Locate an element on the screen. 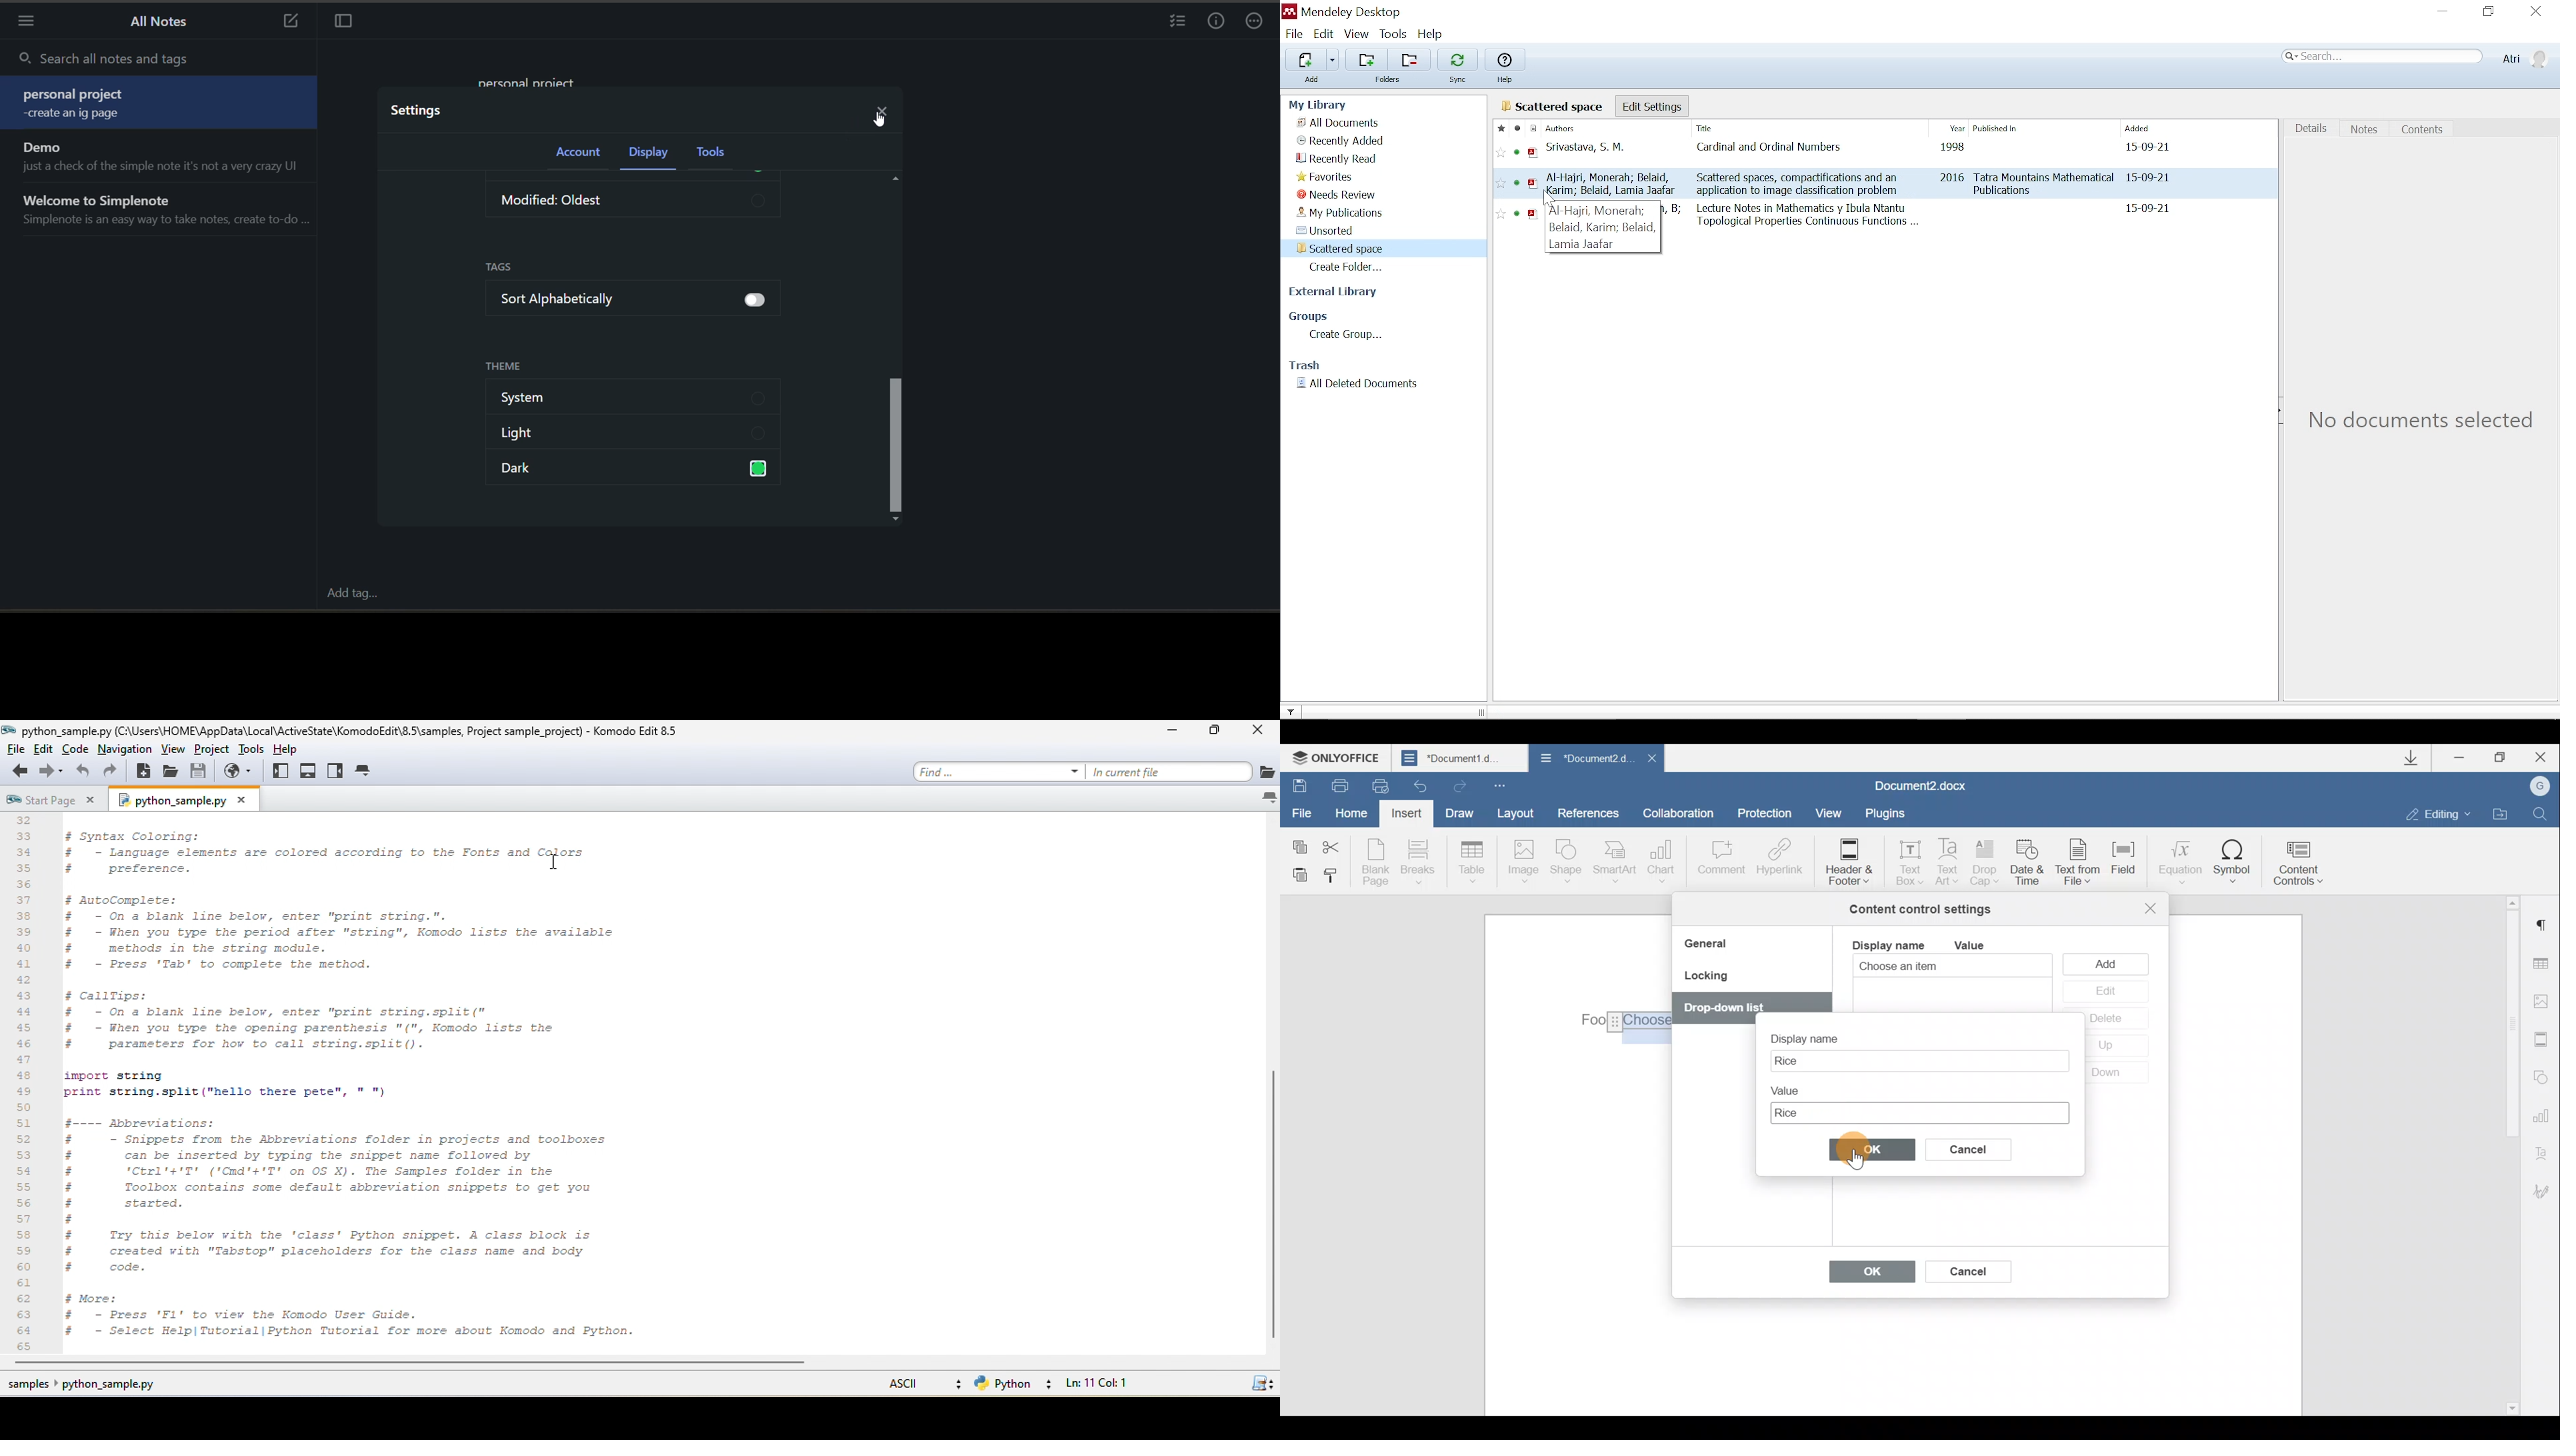  Field is located at coordinates (2129, 866).